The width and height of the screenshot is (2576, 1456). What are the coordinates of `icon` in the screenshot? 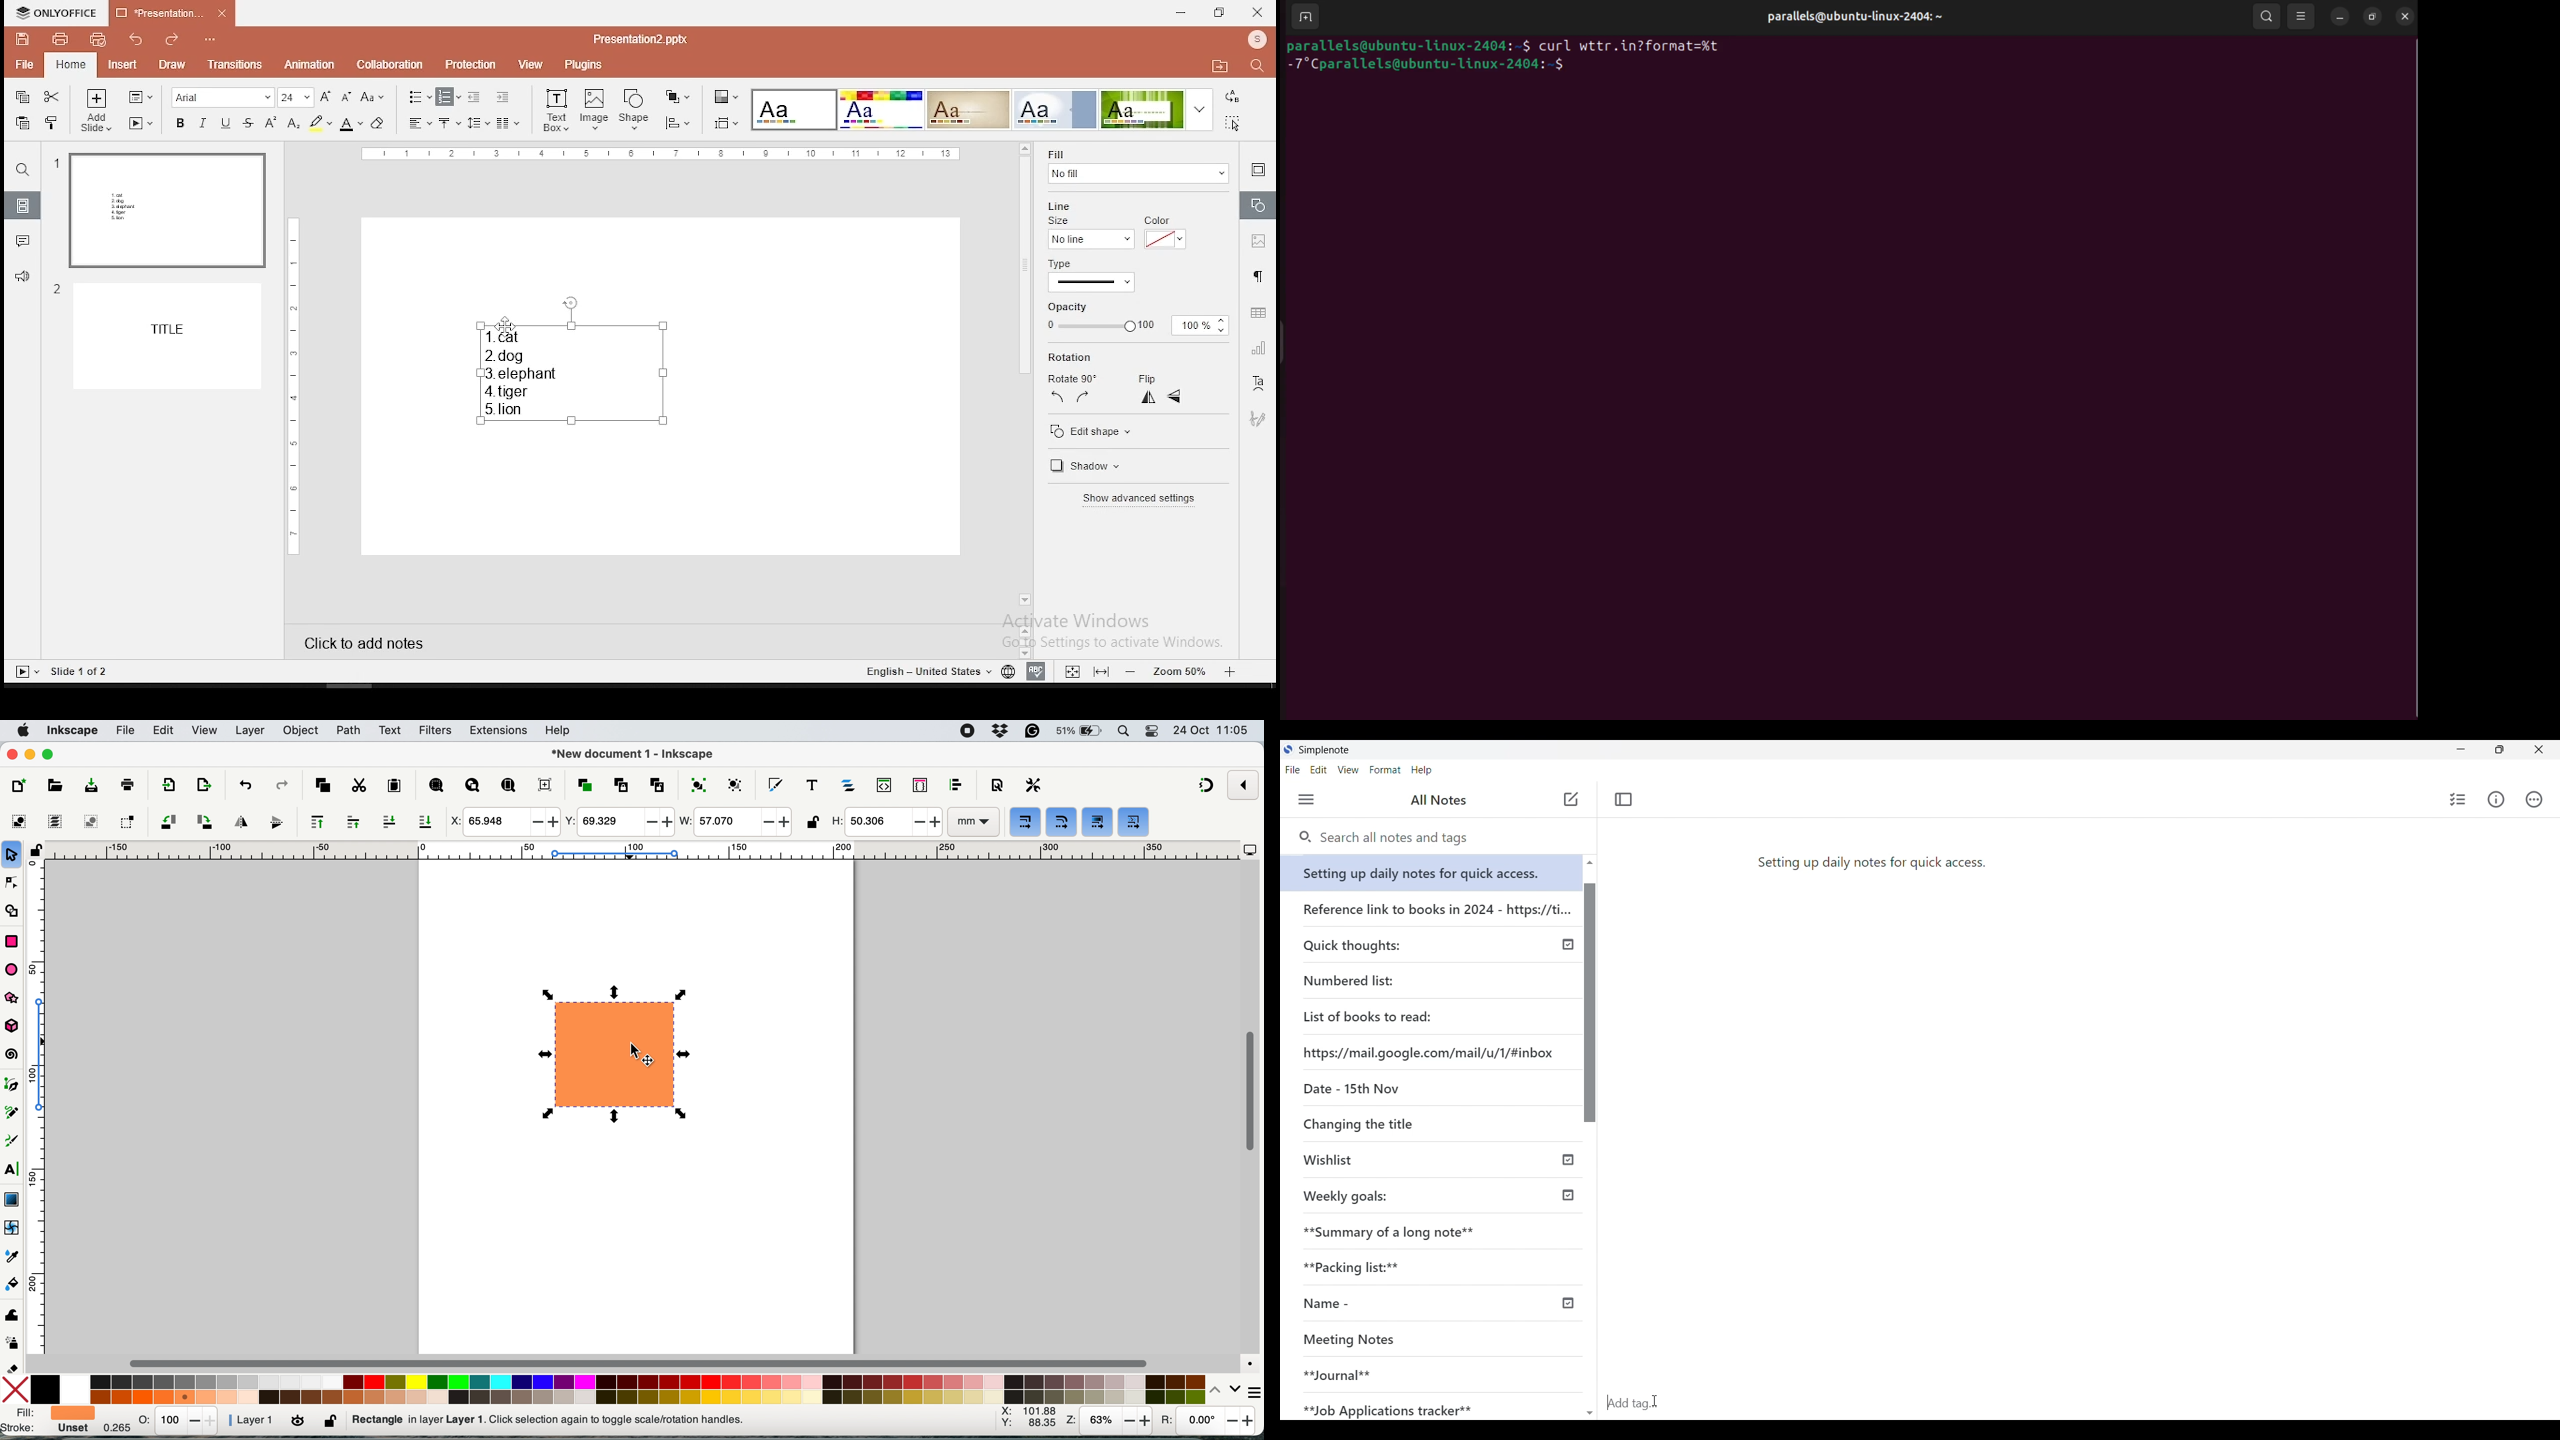 It's located at (1256, 41).